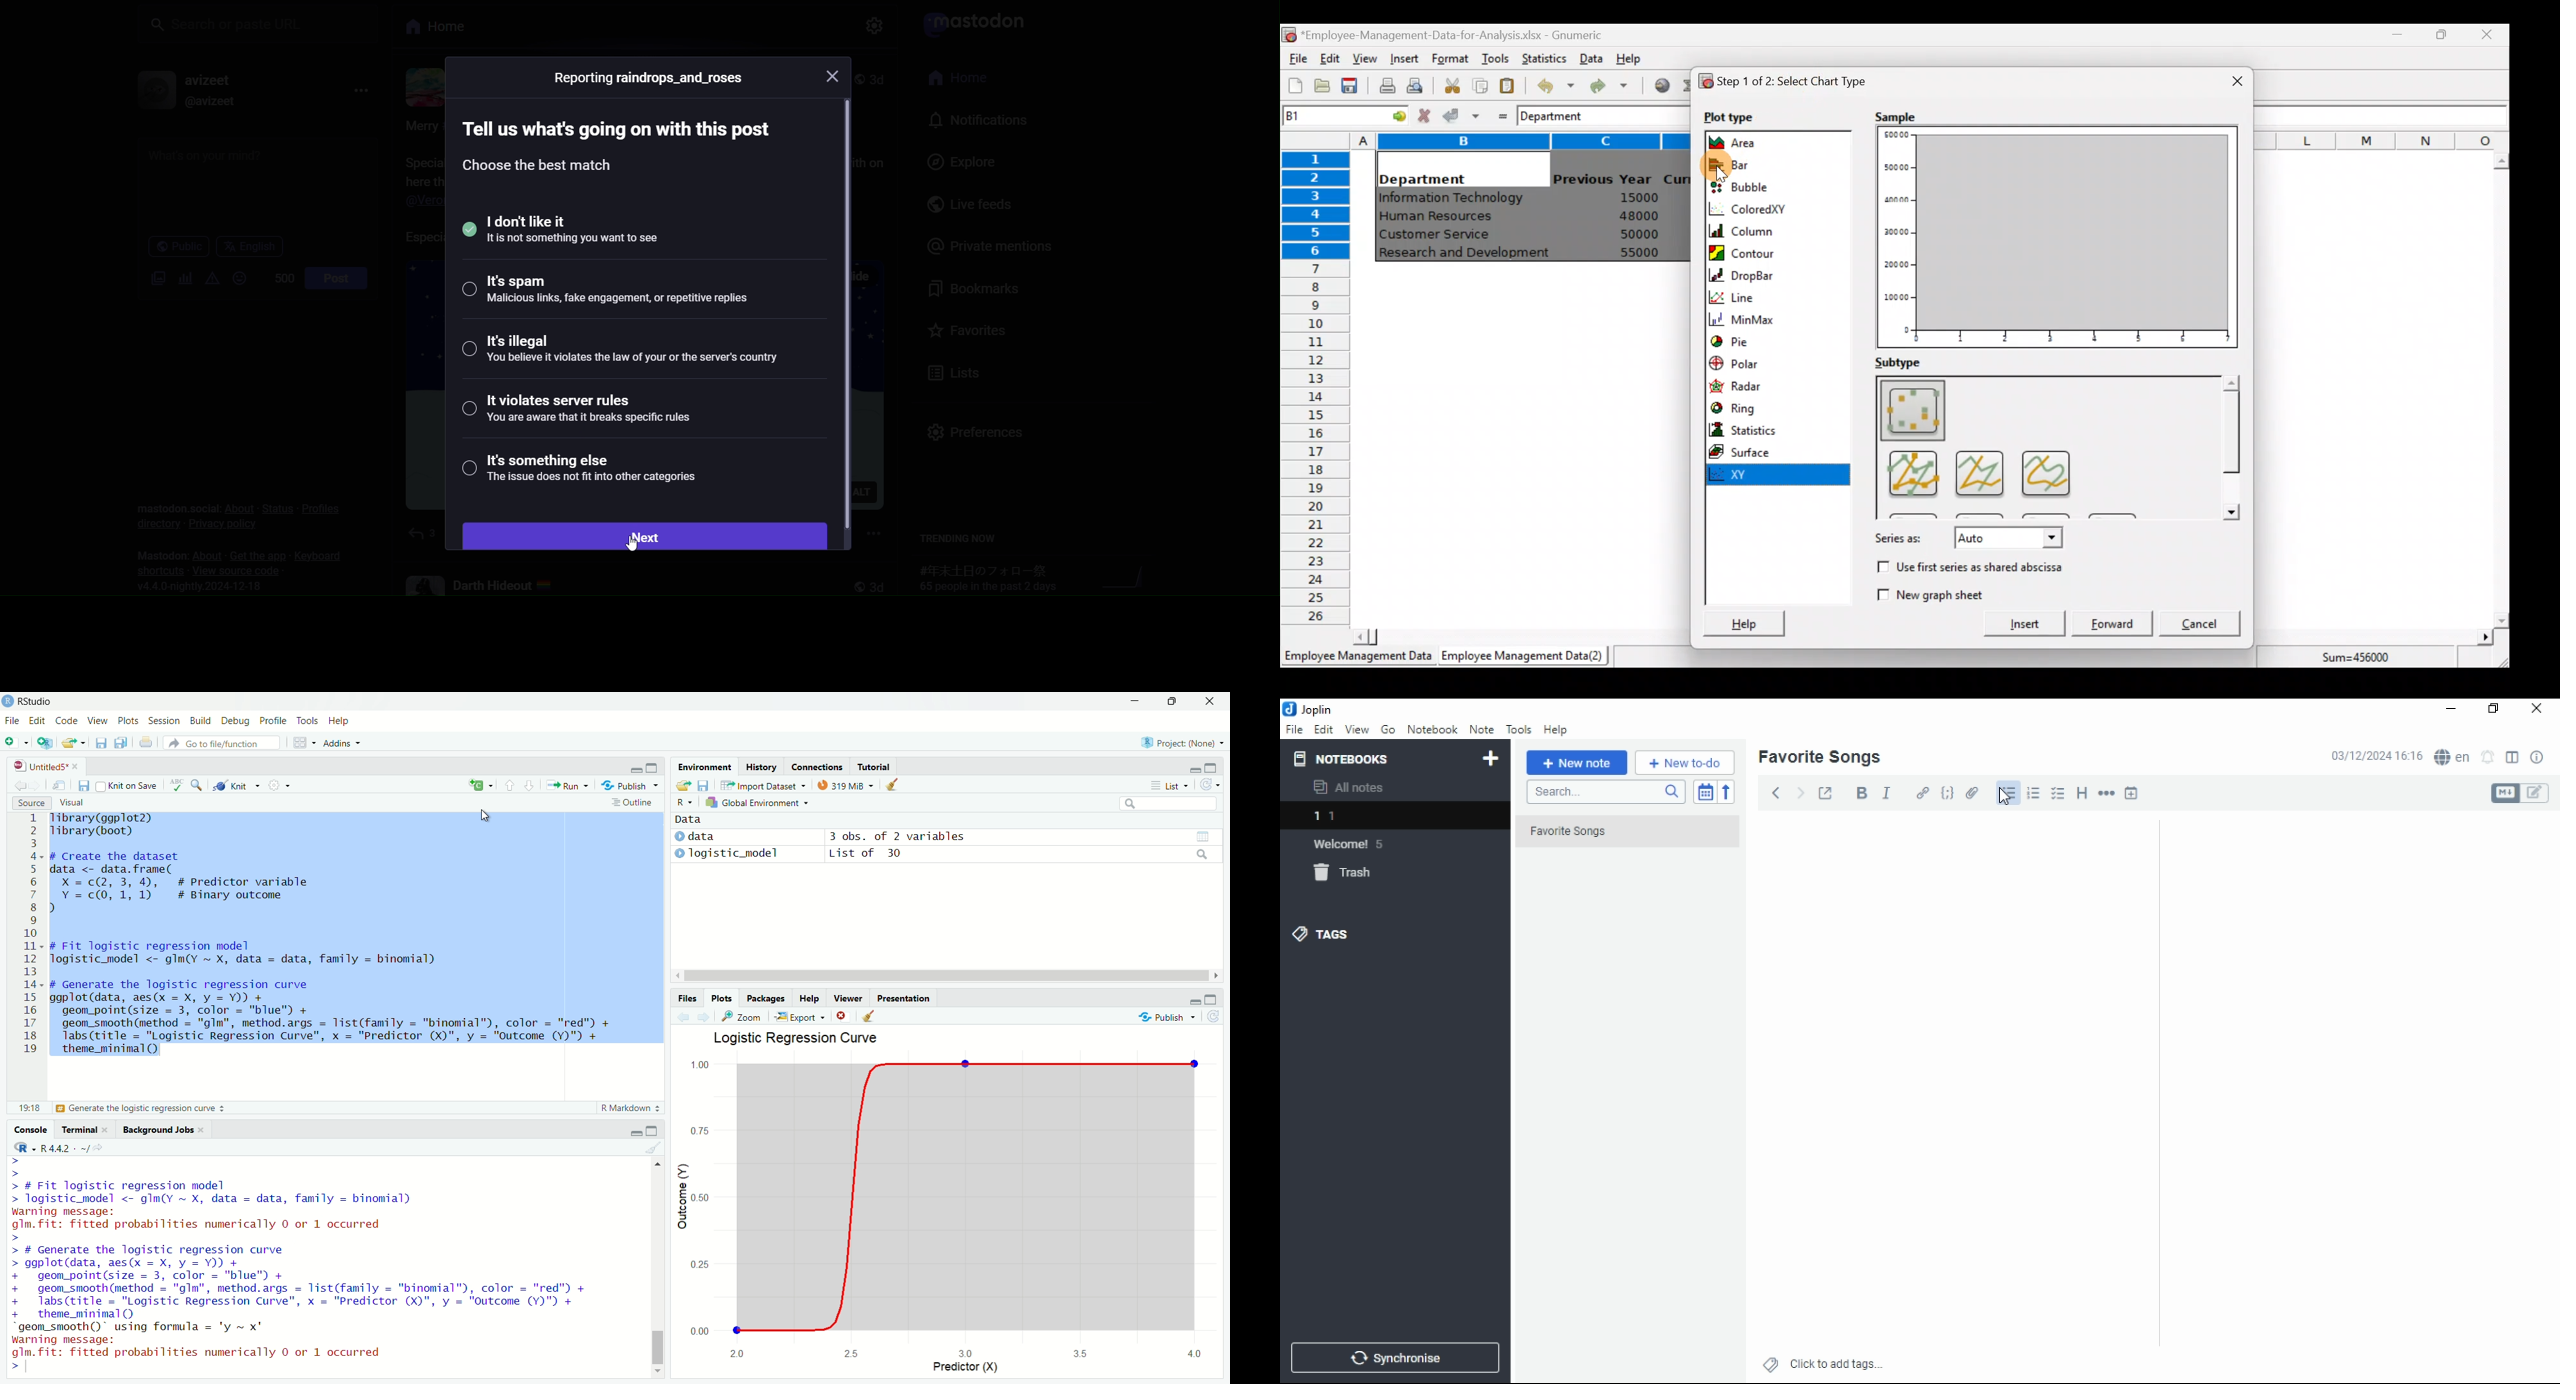 The image size is (2576, 1400). What do you see at coordinates (97, 720) in the screenshot?
I see `View` at bounding box center [97, 720].